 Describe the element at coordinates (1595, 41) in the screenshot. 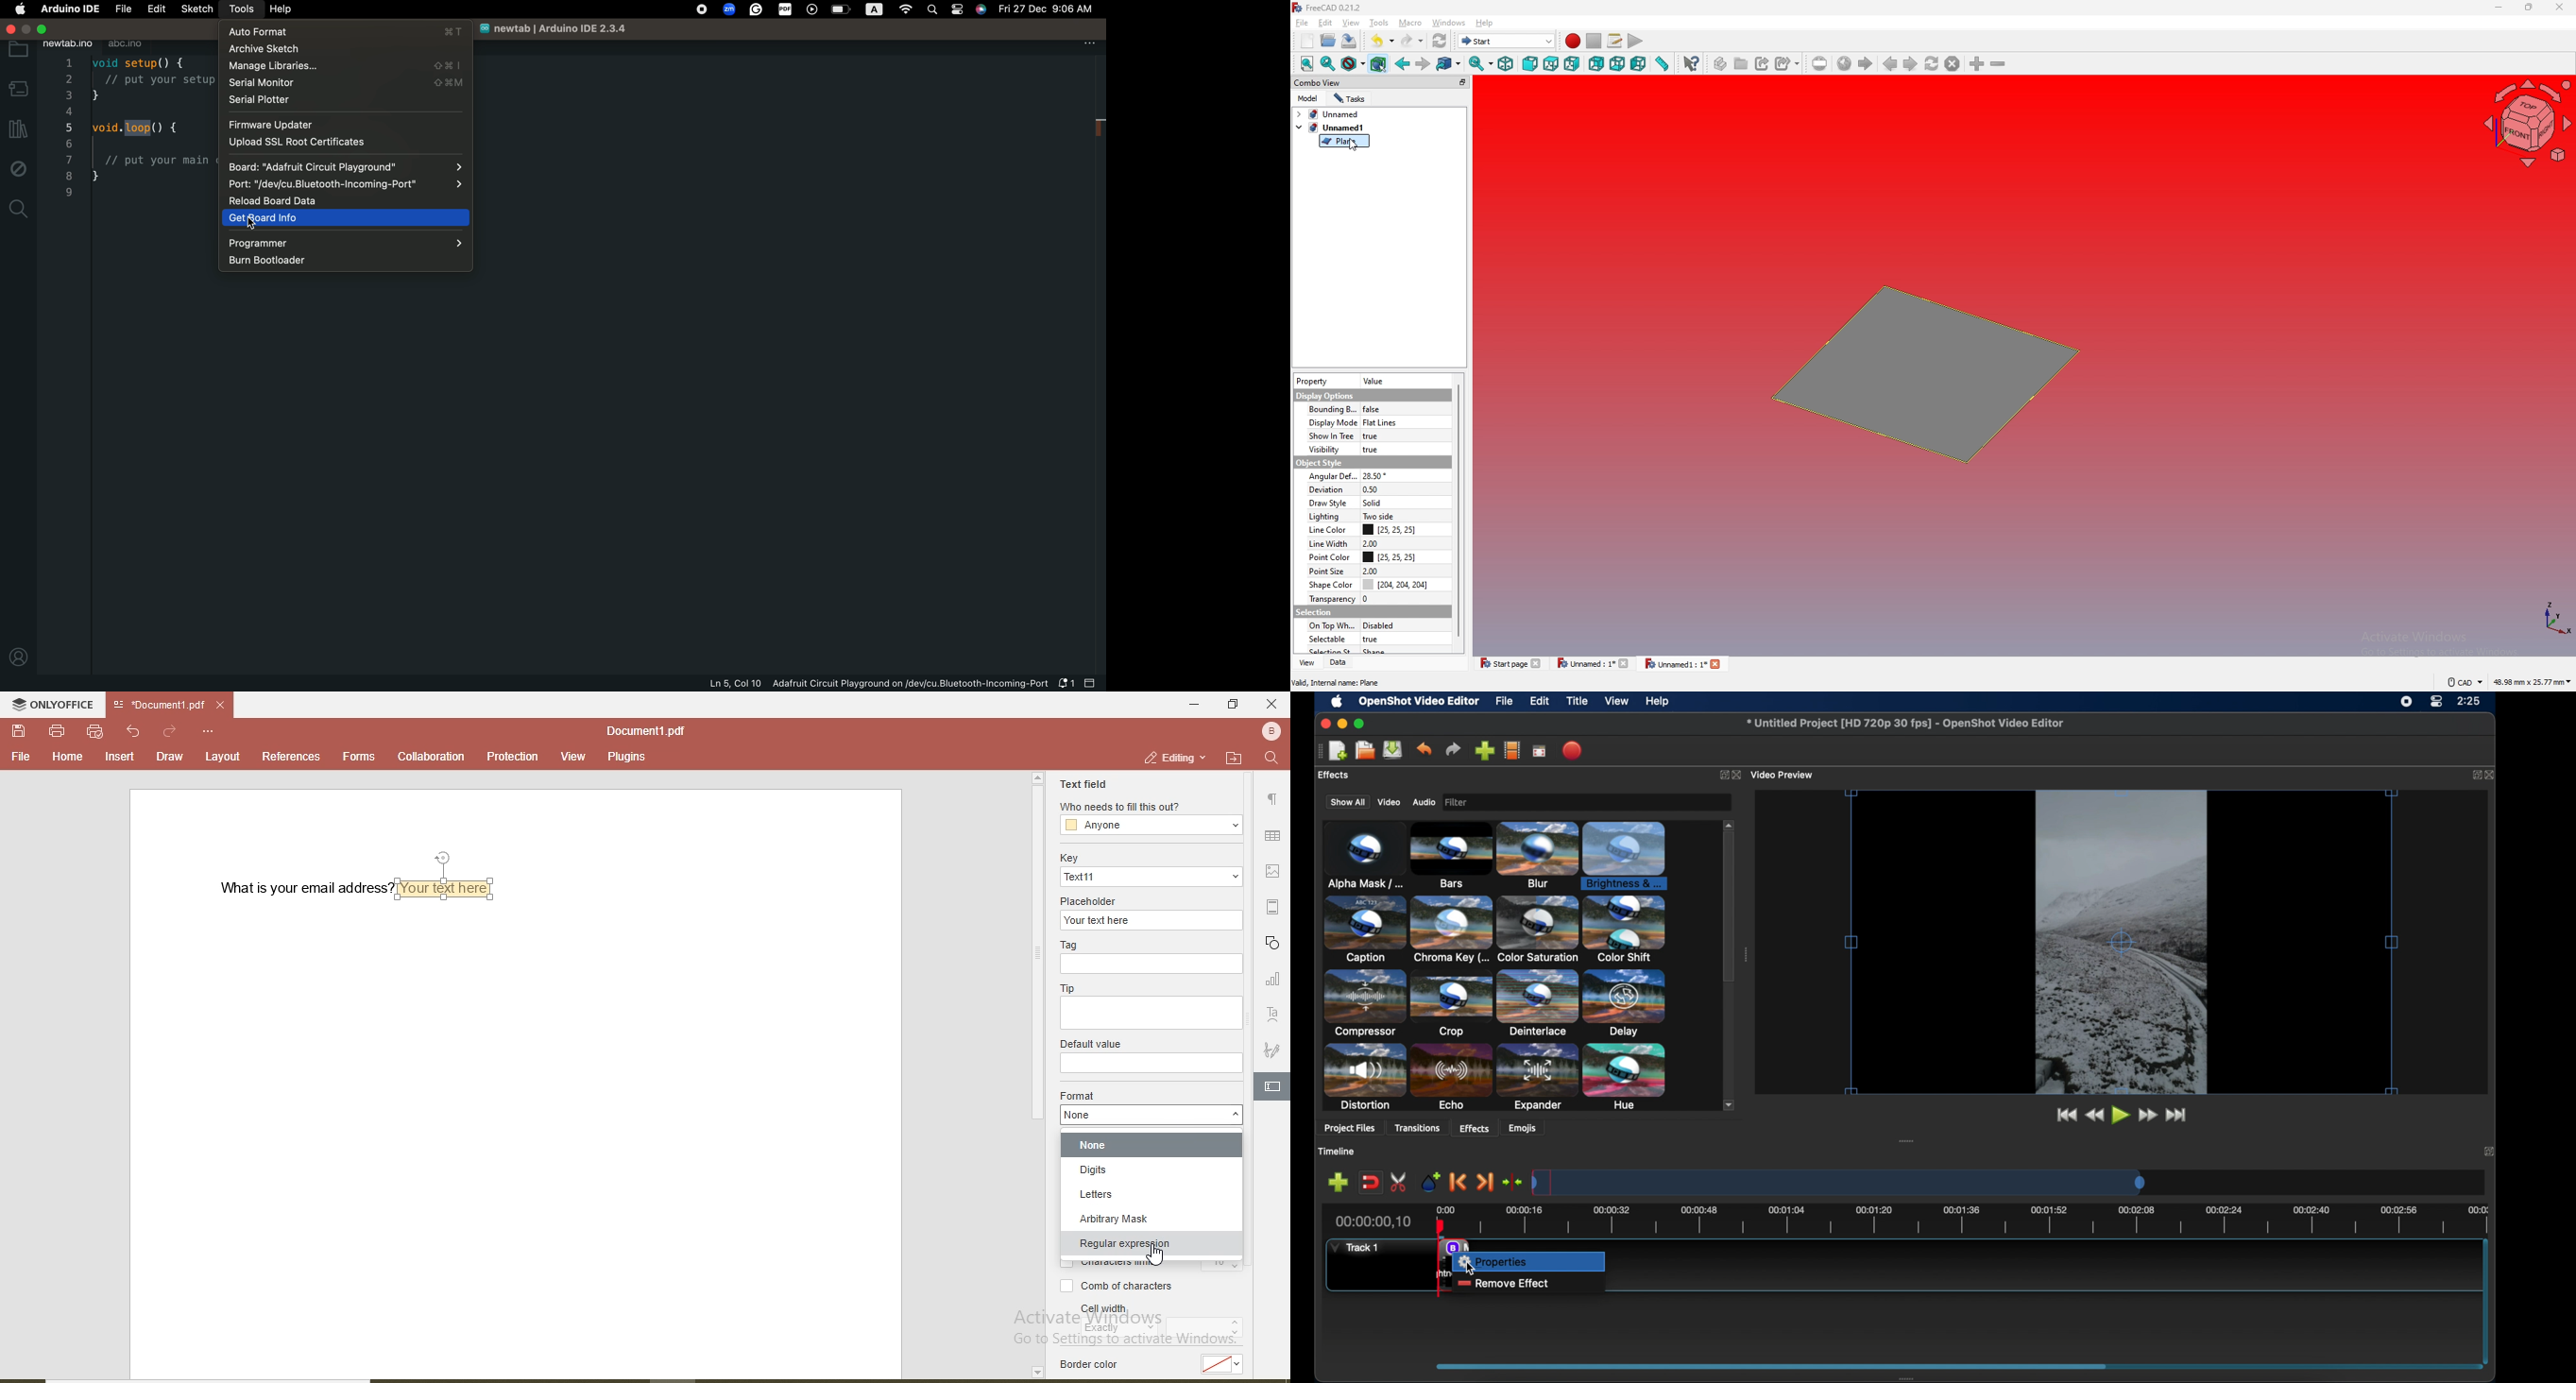

I see `stop recording macros` at that location.